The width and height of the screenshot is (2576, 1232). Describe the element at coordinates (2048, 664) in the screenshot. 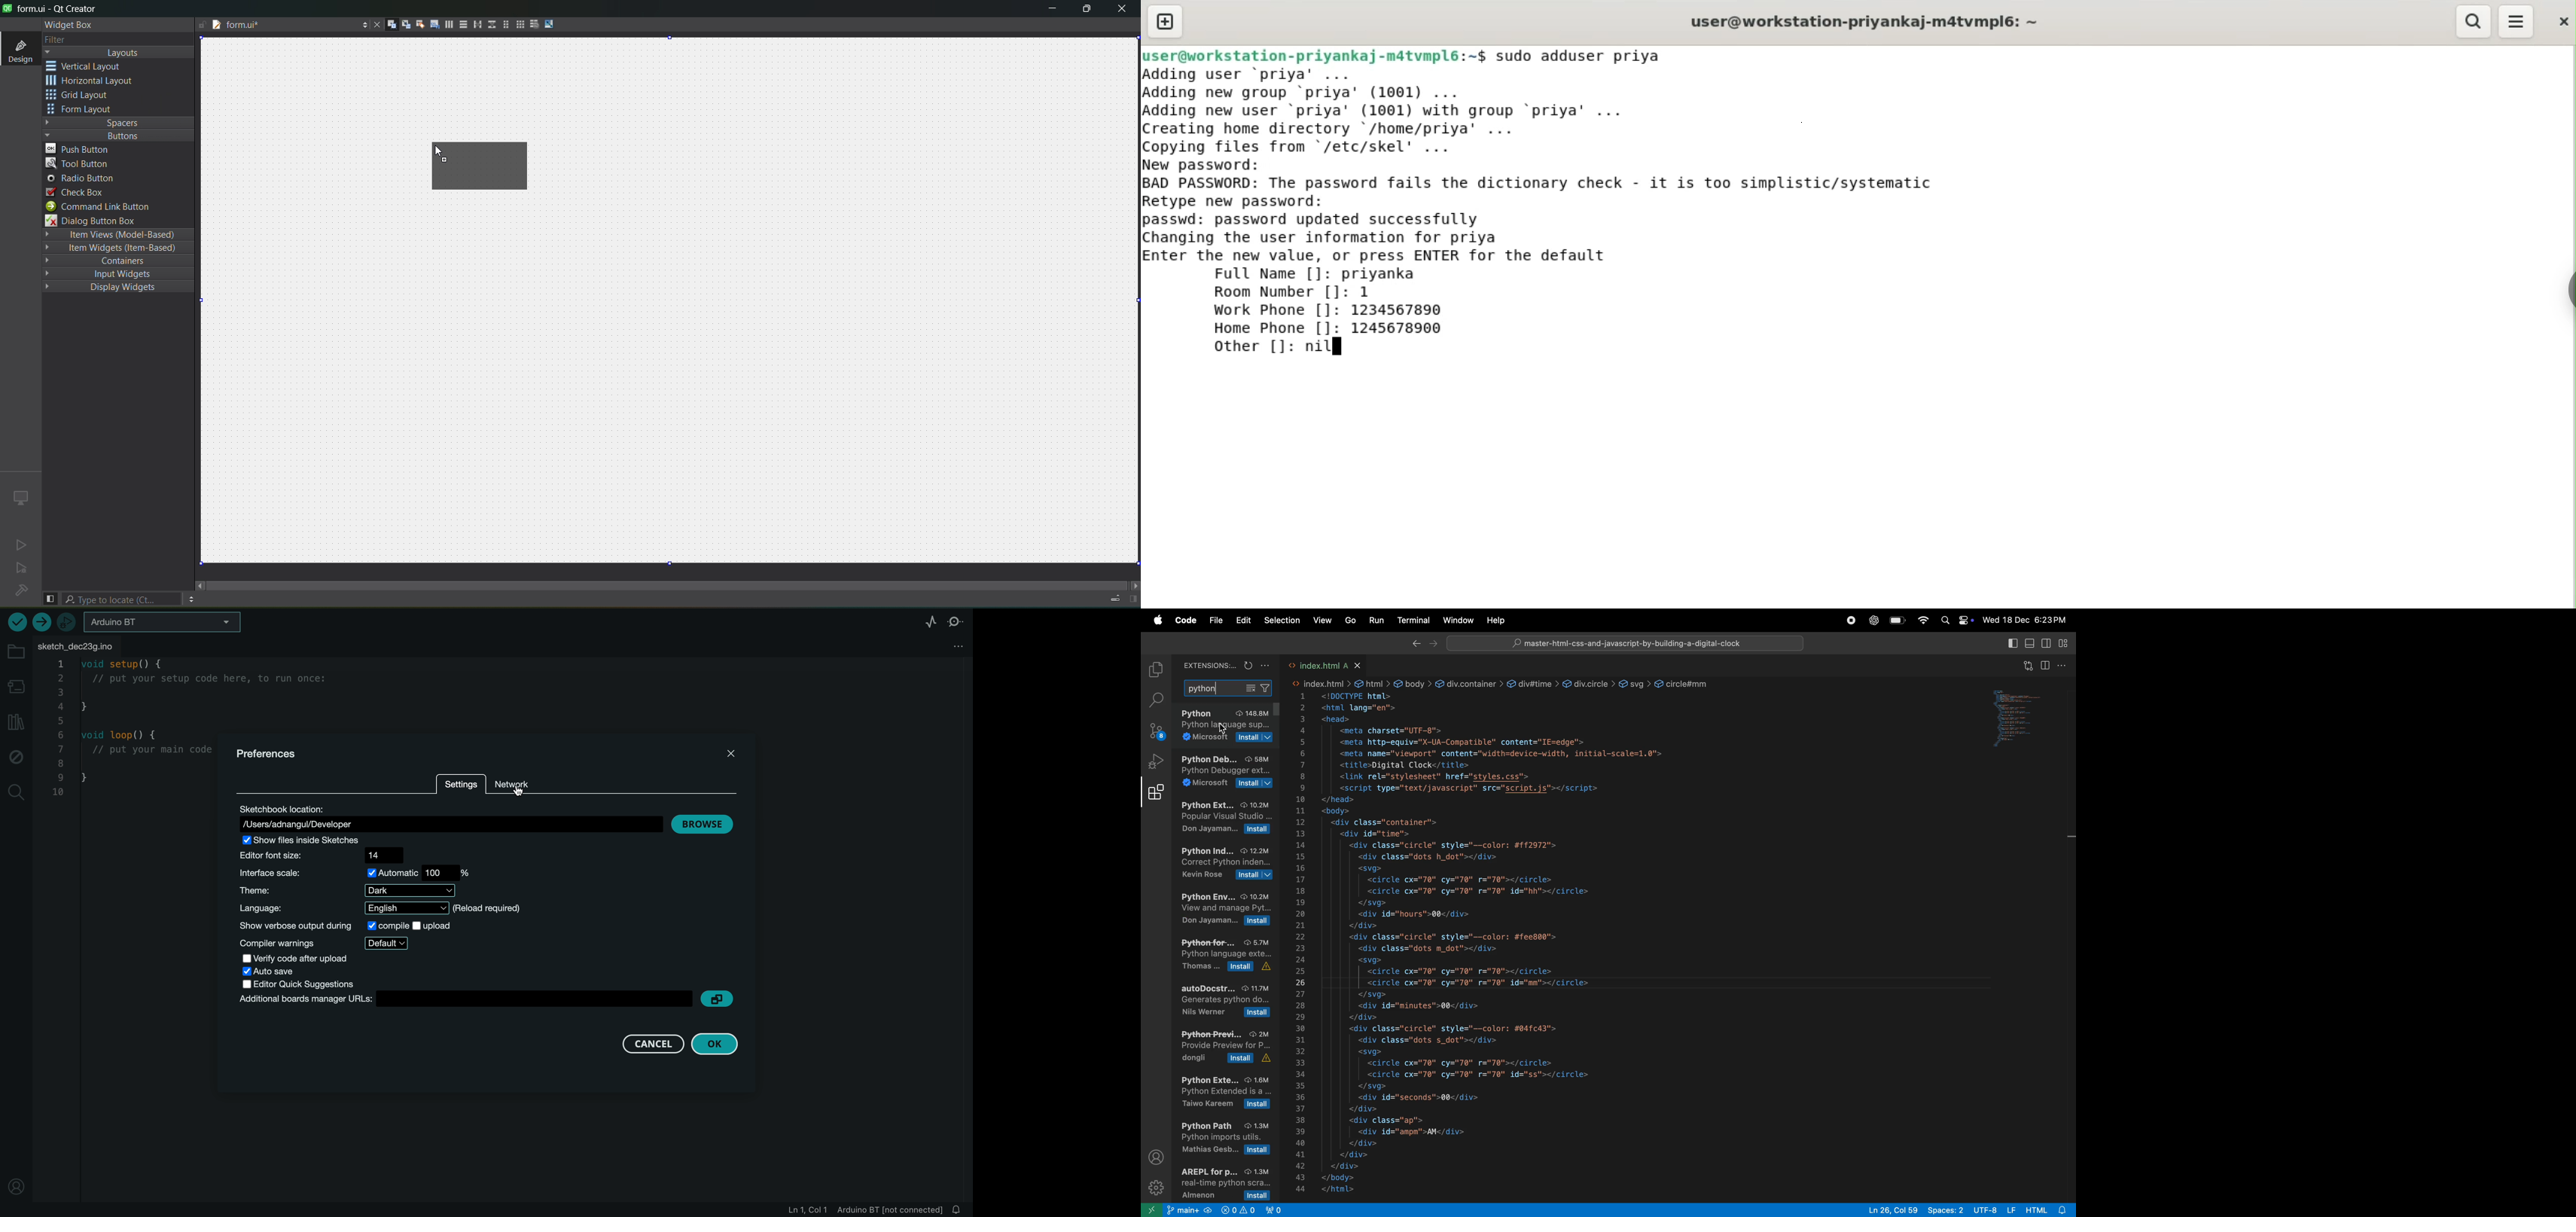

I see `split editor` at that location.